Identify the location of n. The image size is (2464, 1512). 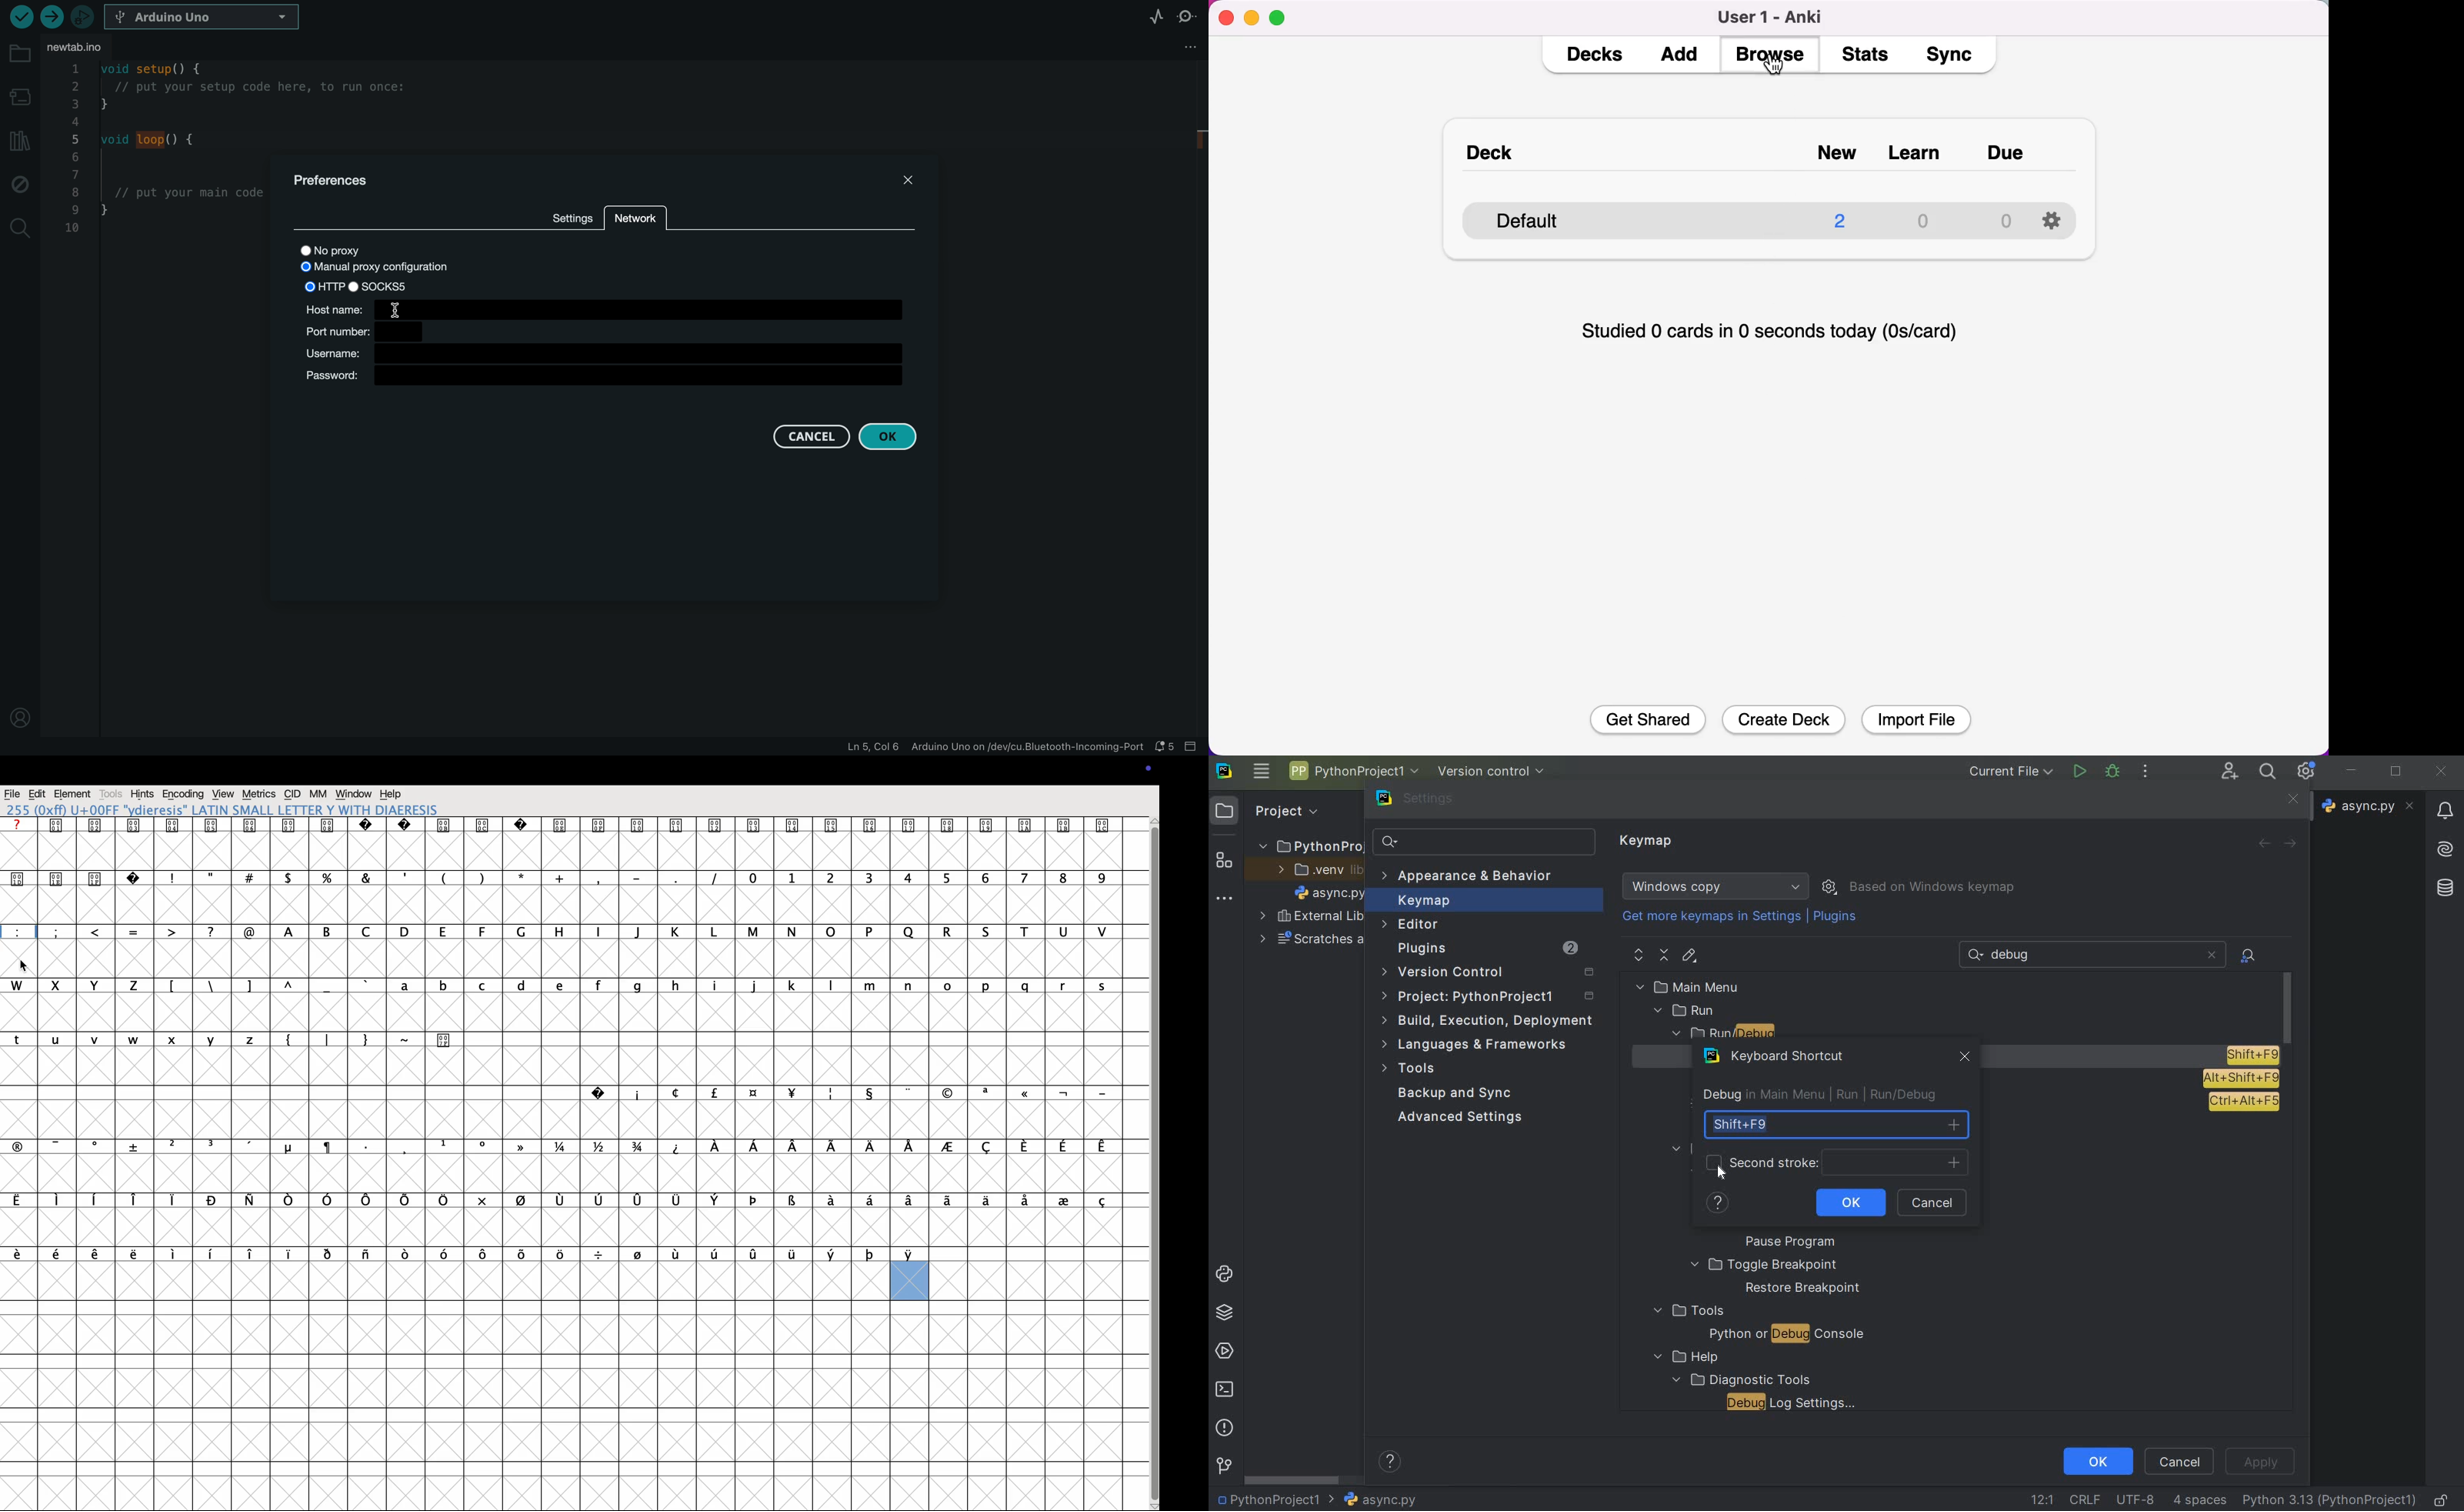
(796, 947).